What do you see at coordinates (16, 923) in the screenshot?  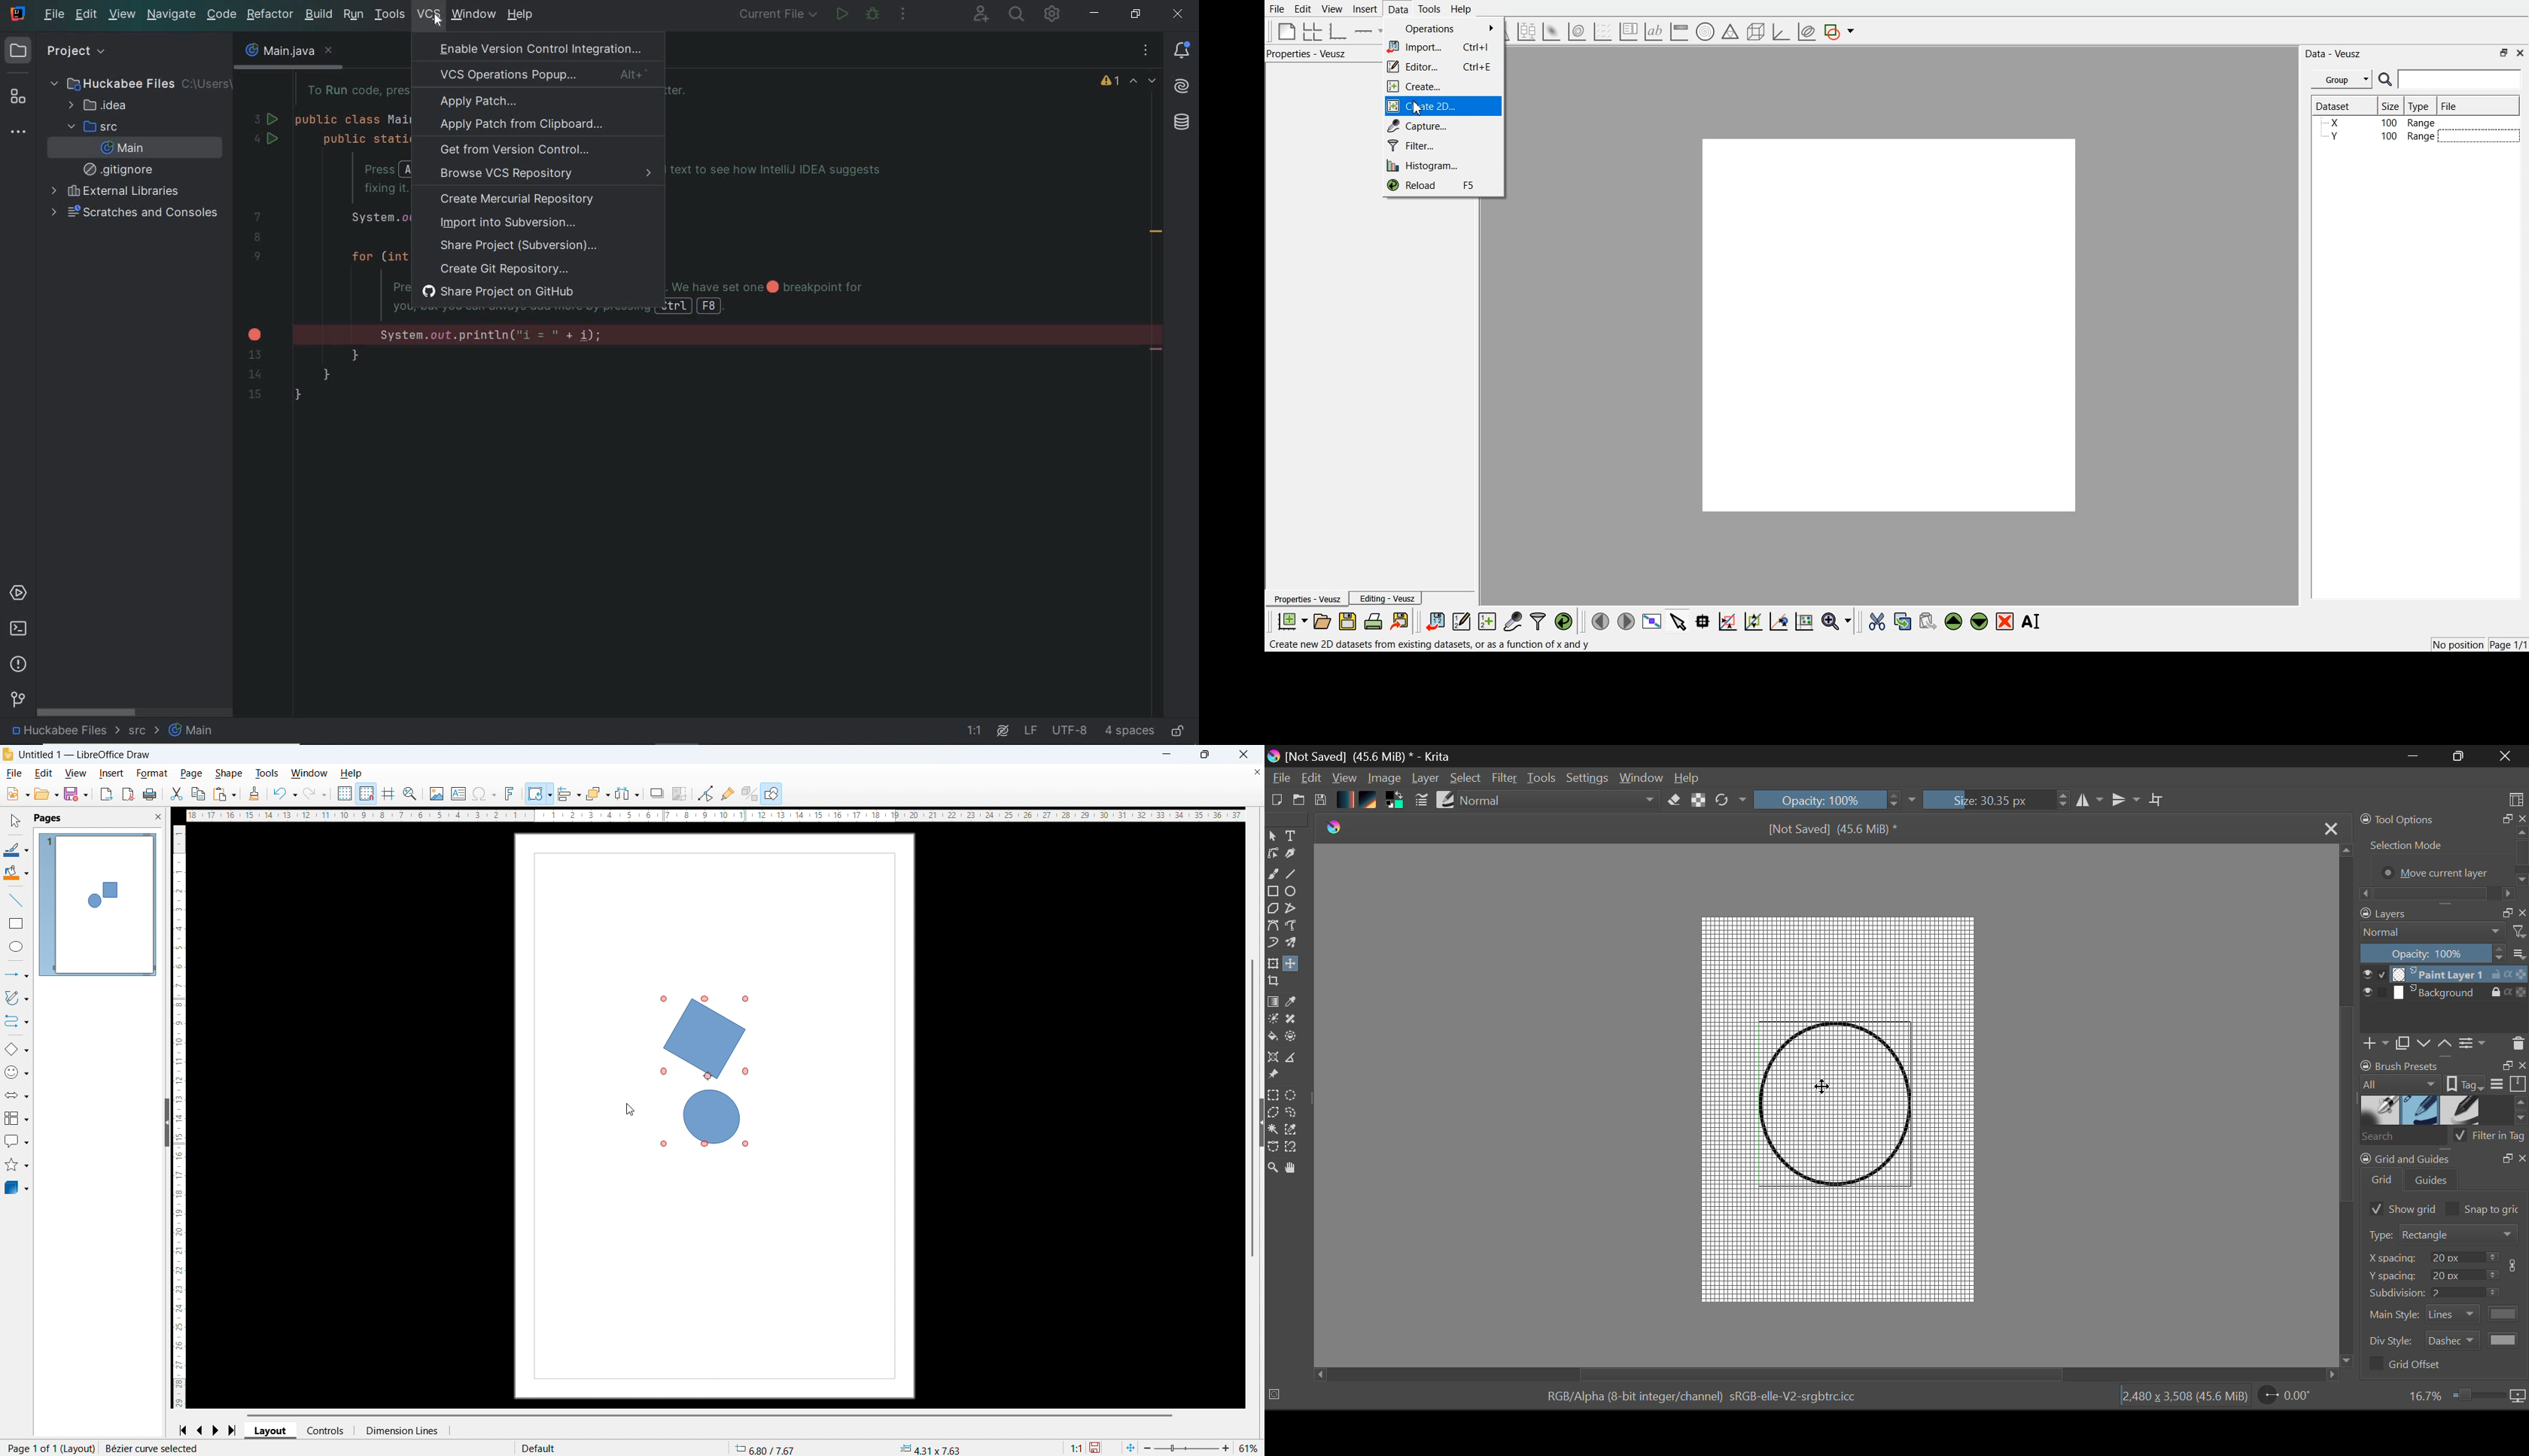 I see `Rectangle ` at bounding box center [16, 923].